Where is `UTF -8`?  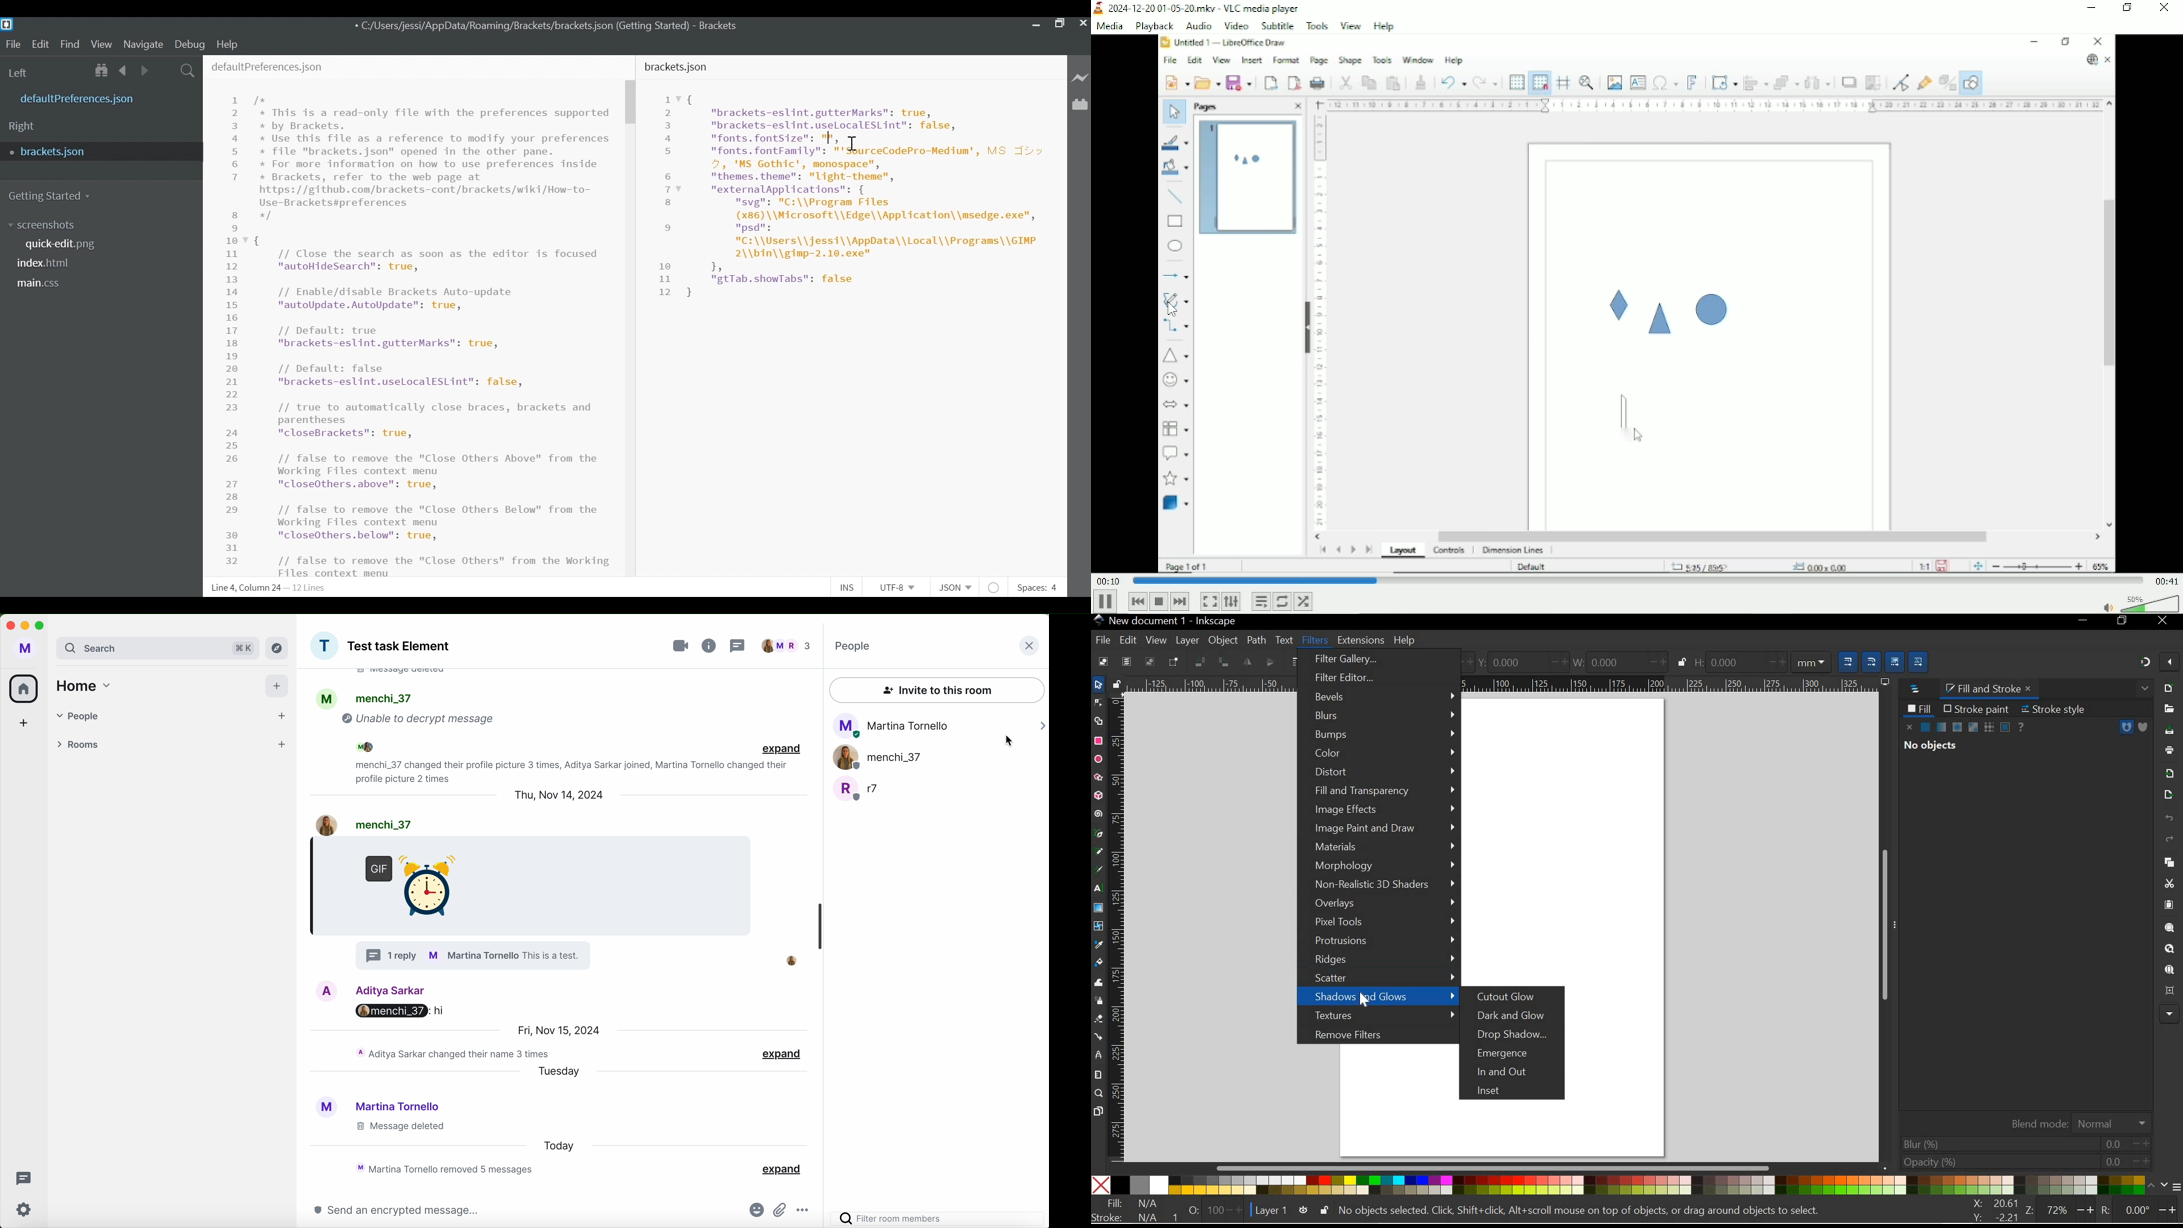 UTF -8 is located at coordinates (902, 587).